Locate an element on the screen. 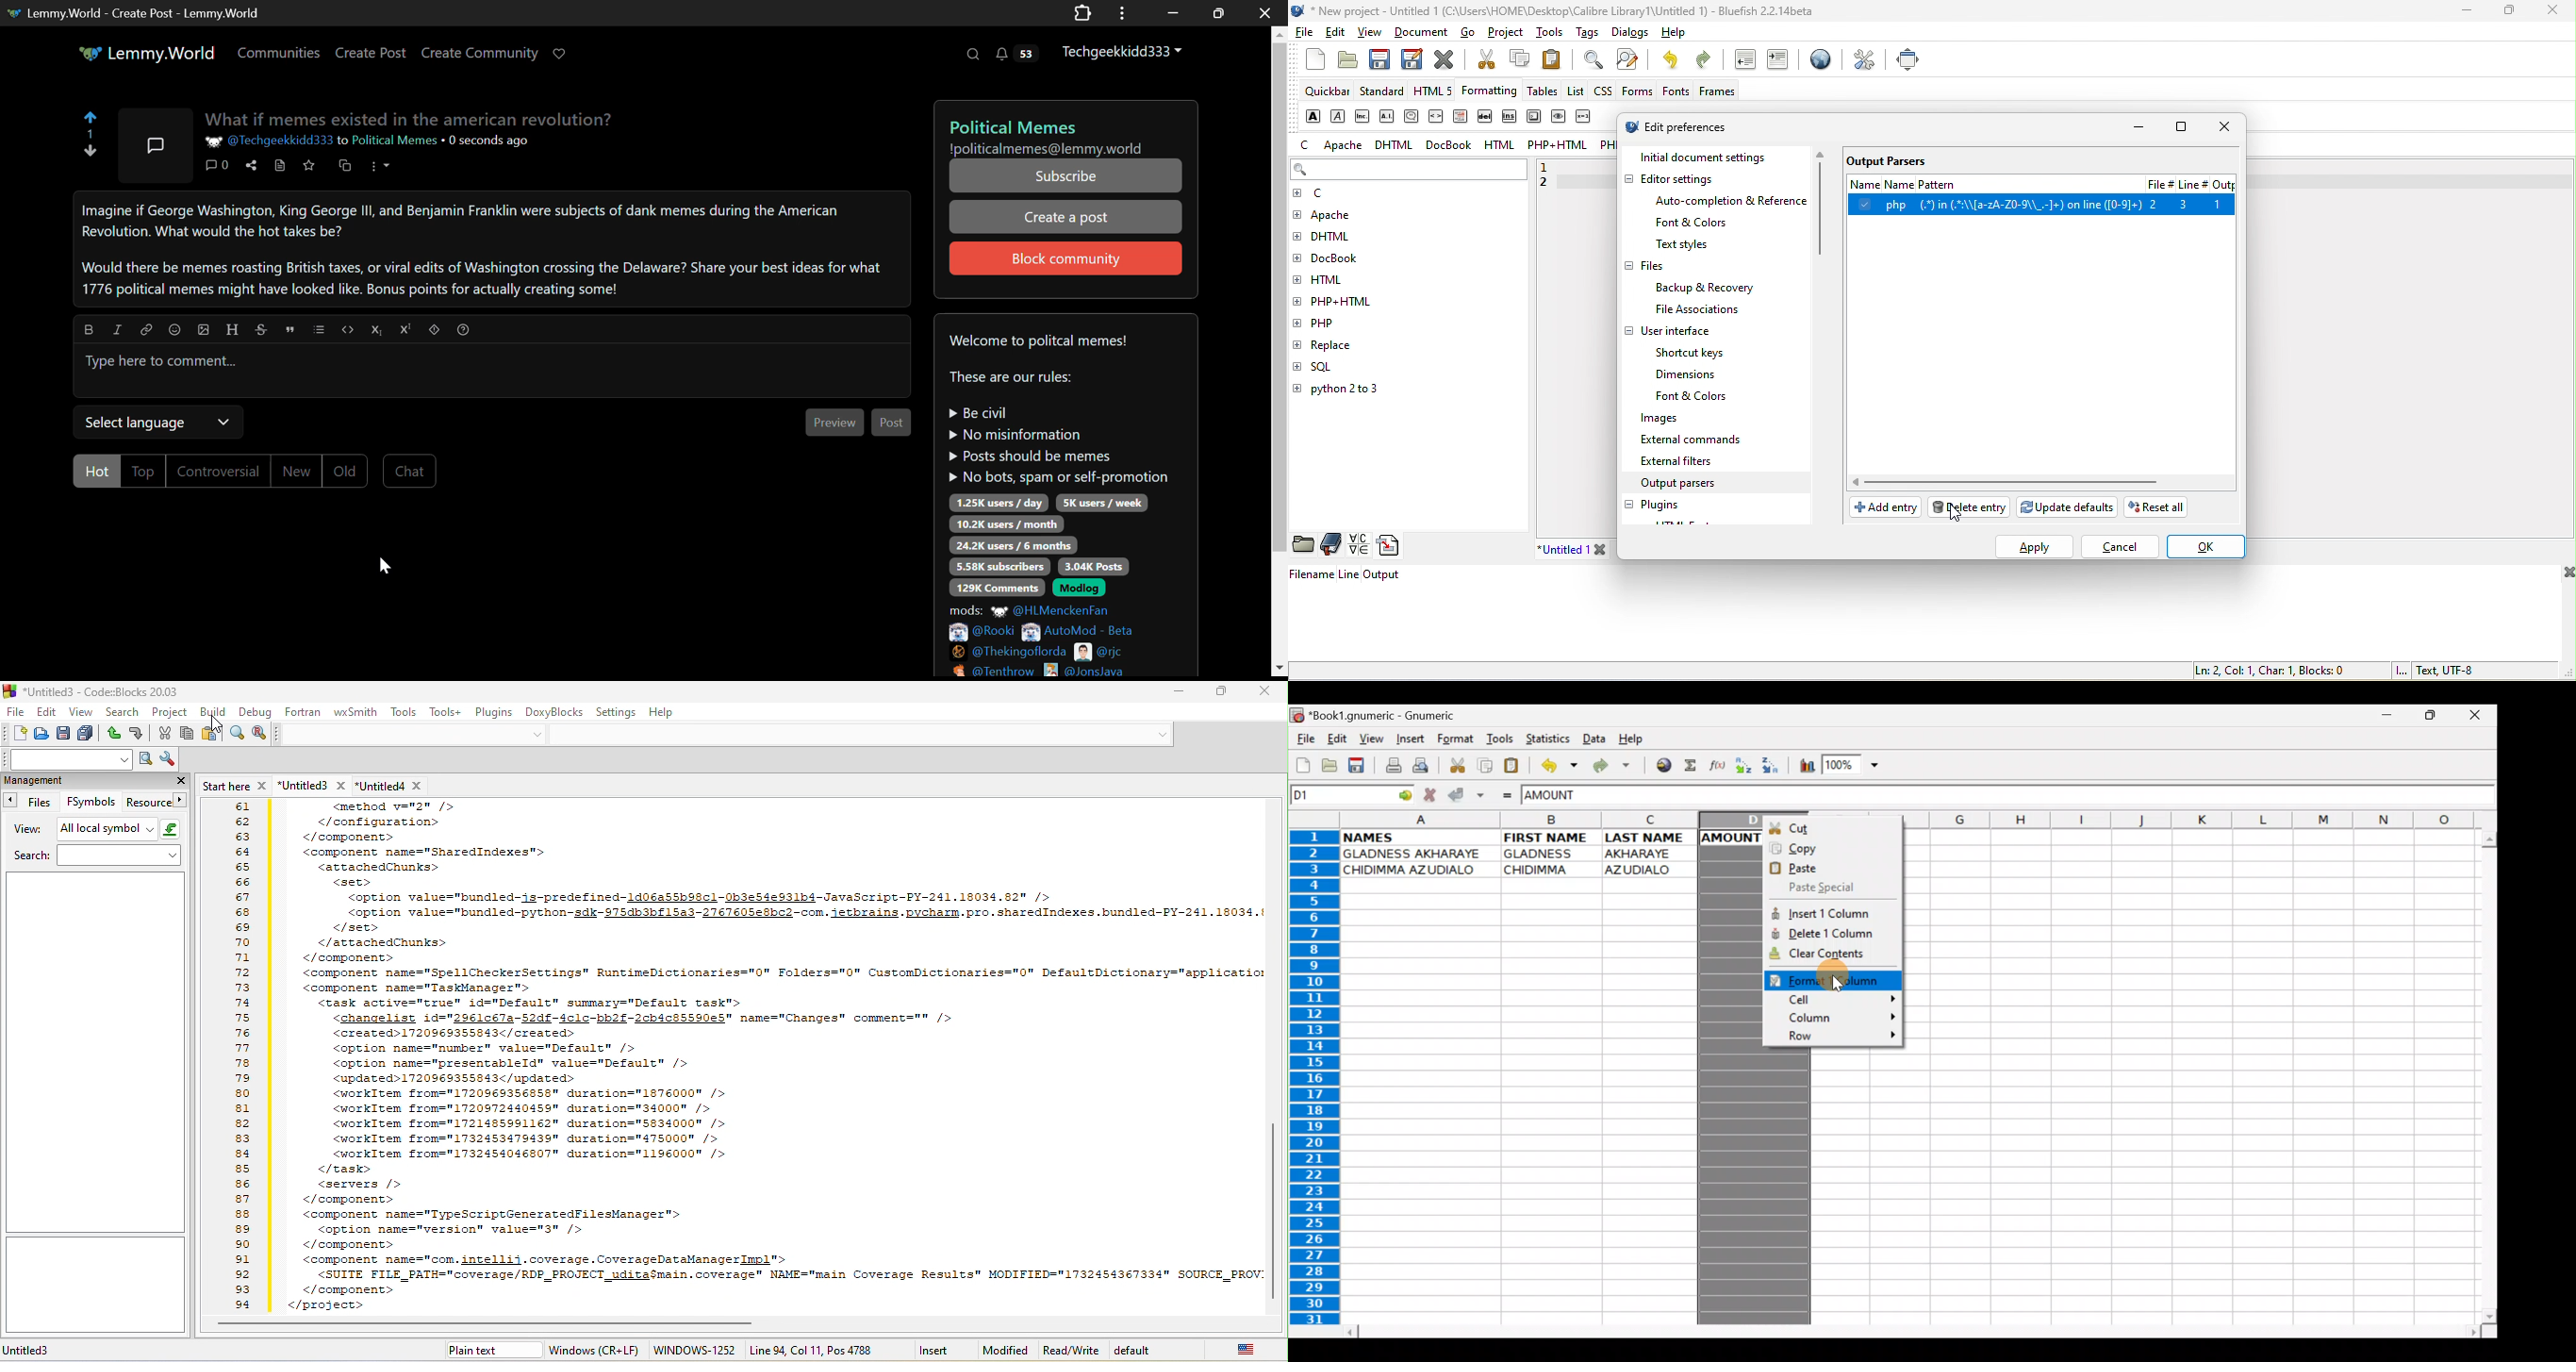 The height and width of the screenshot is (1372, 2576). go is located at coordinates (1474, 35).